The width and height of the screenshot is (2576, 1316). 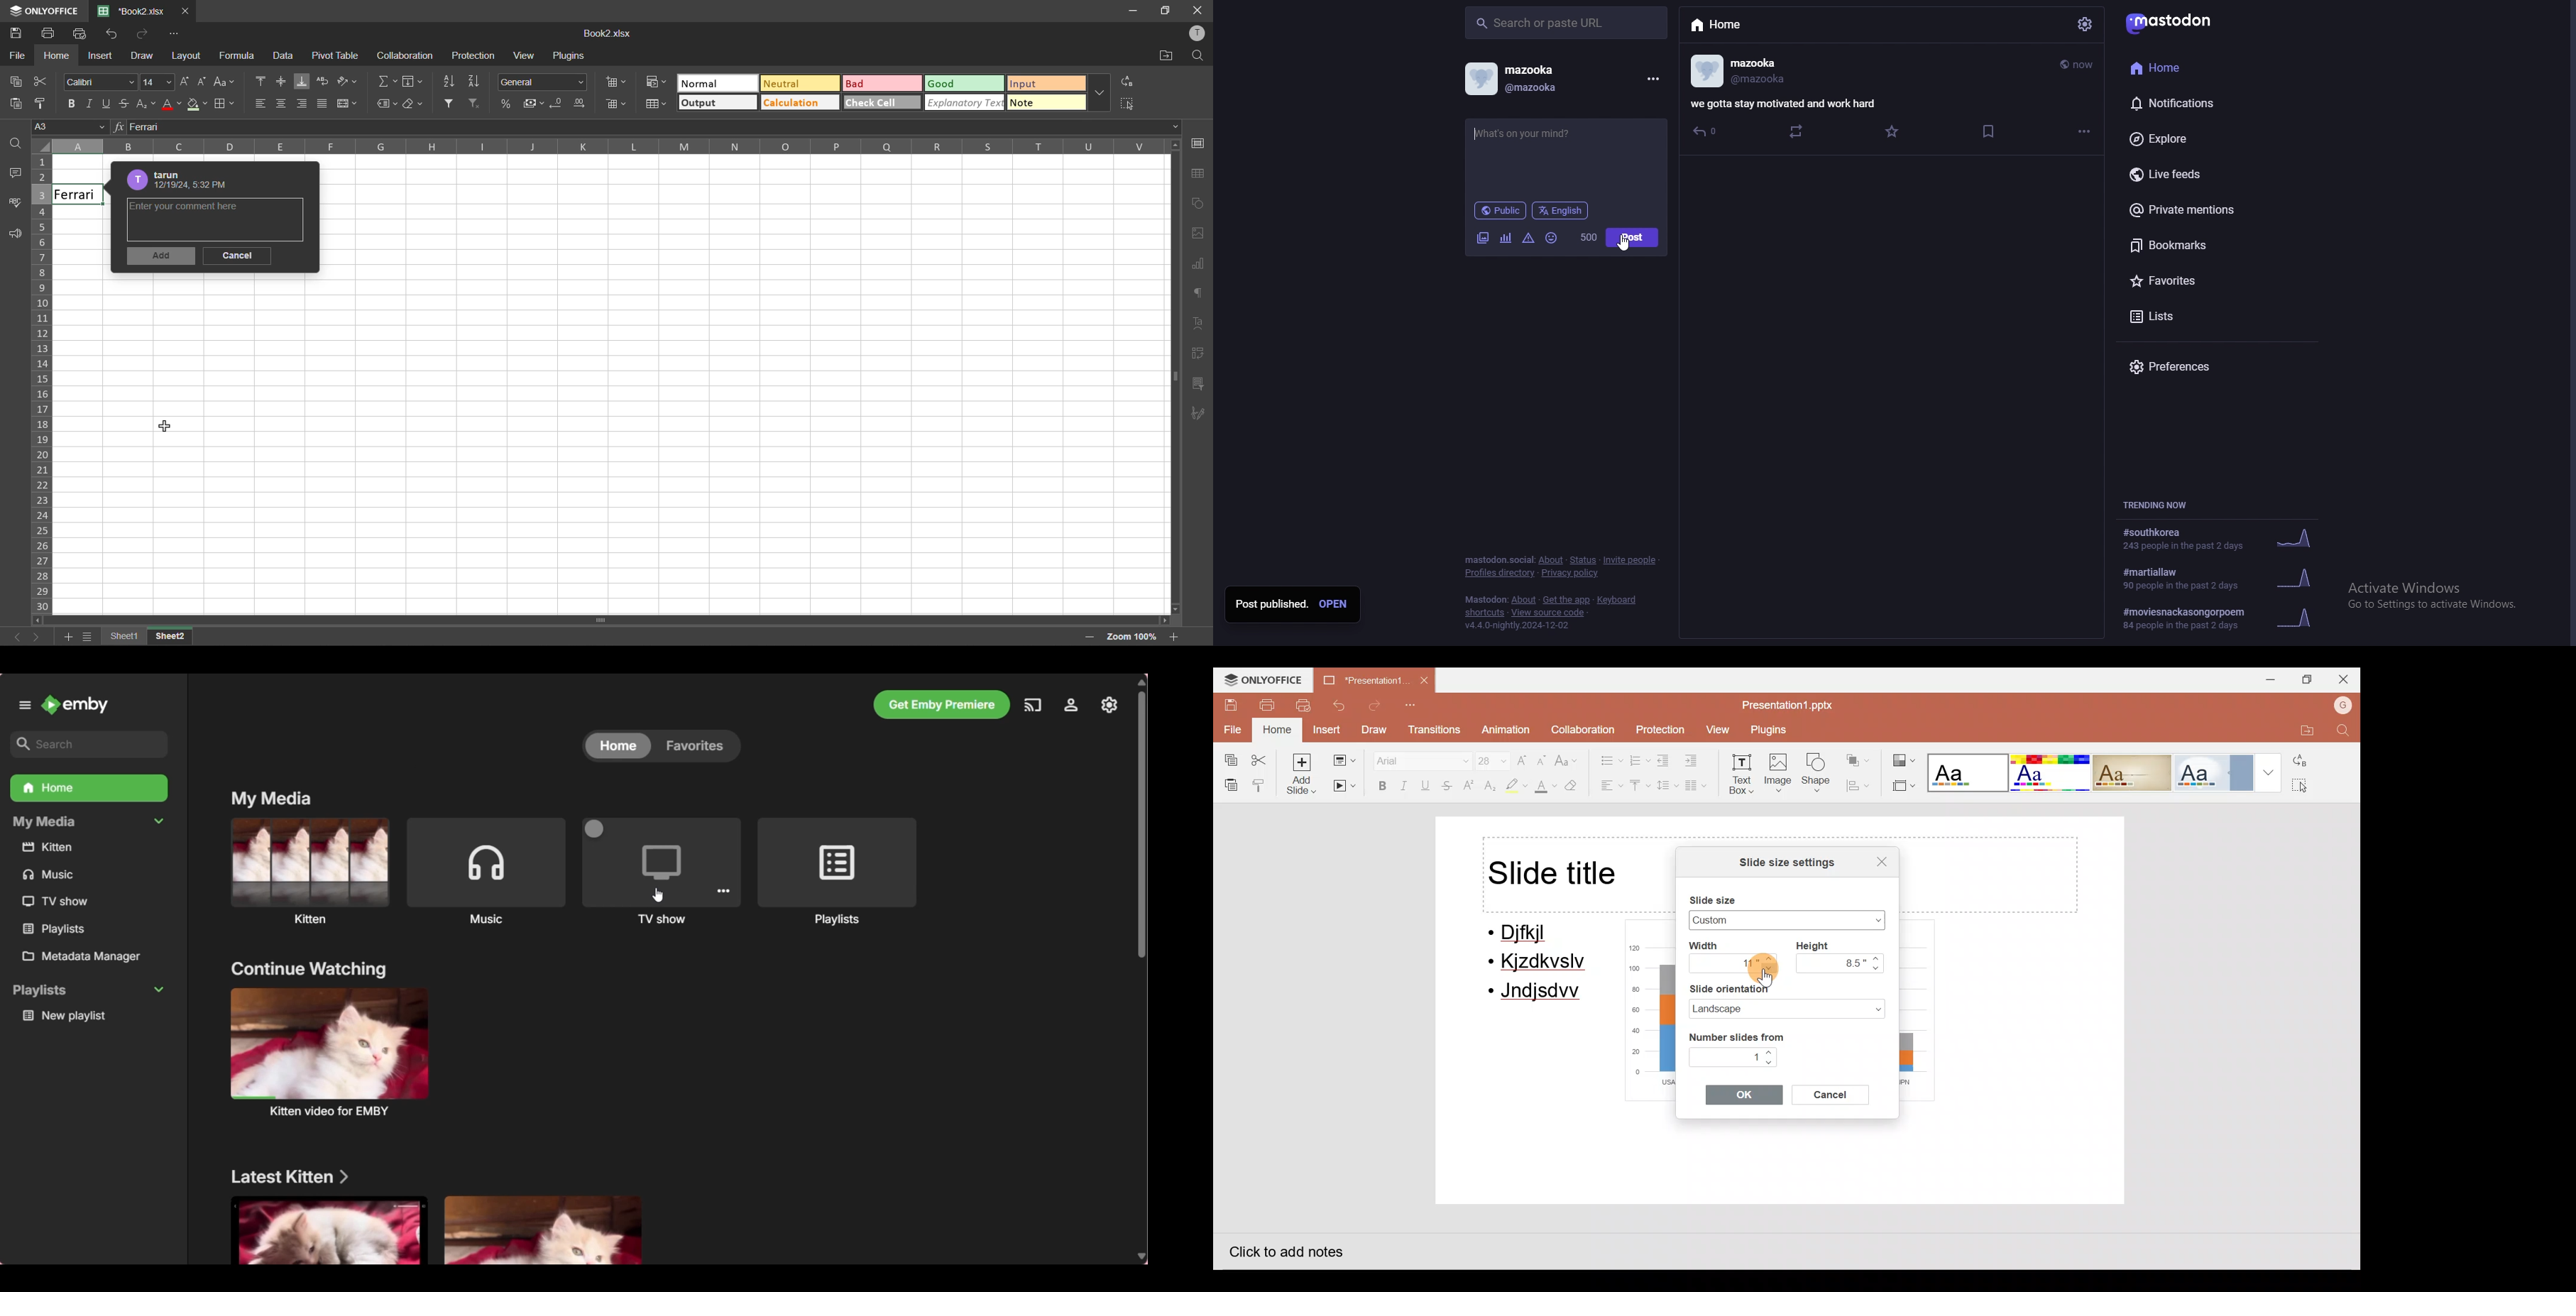 What do you see at coordinates (9, 637) in the screenshot?
I see `previous` at bounding box center [9, 637].